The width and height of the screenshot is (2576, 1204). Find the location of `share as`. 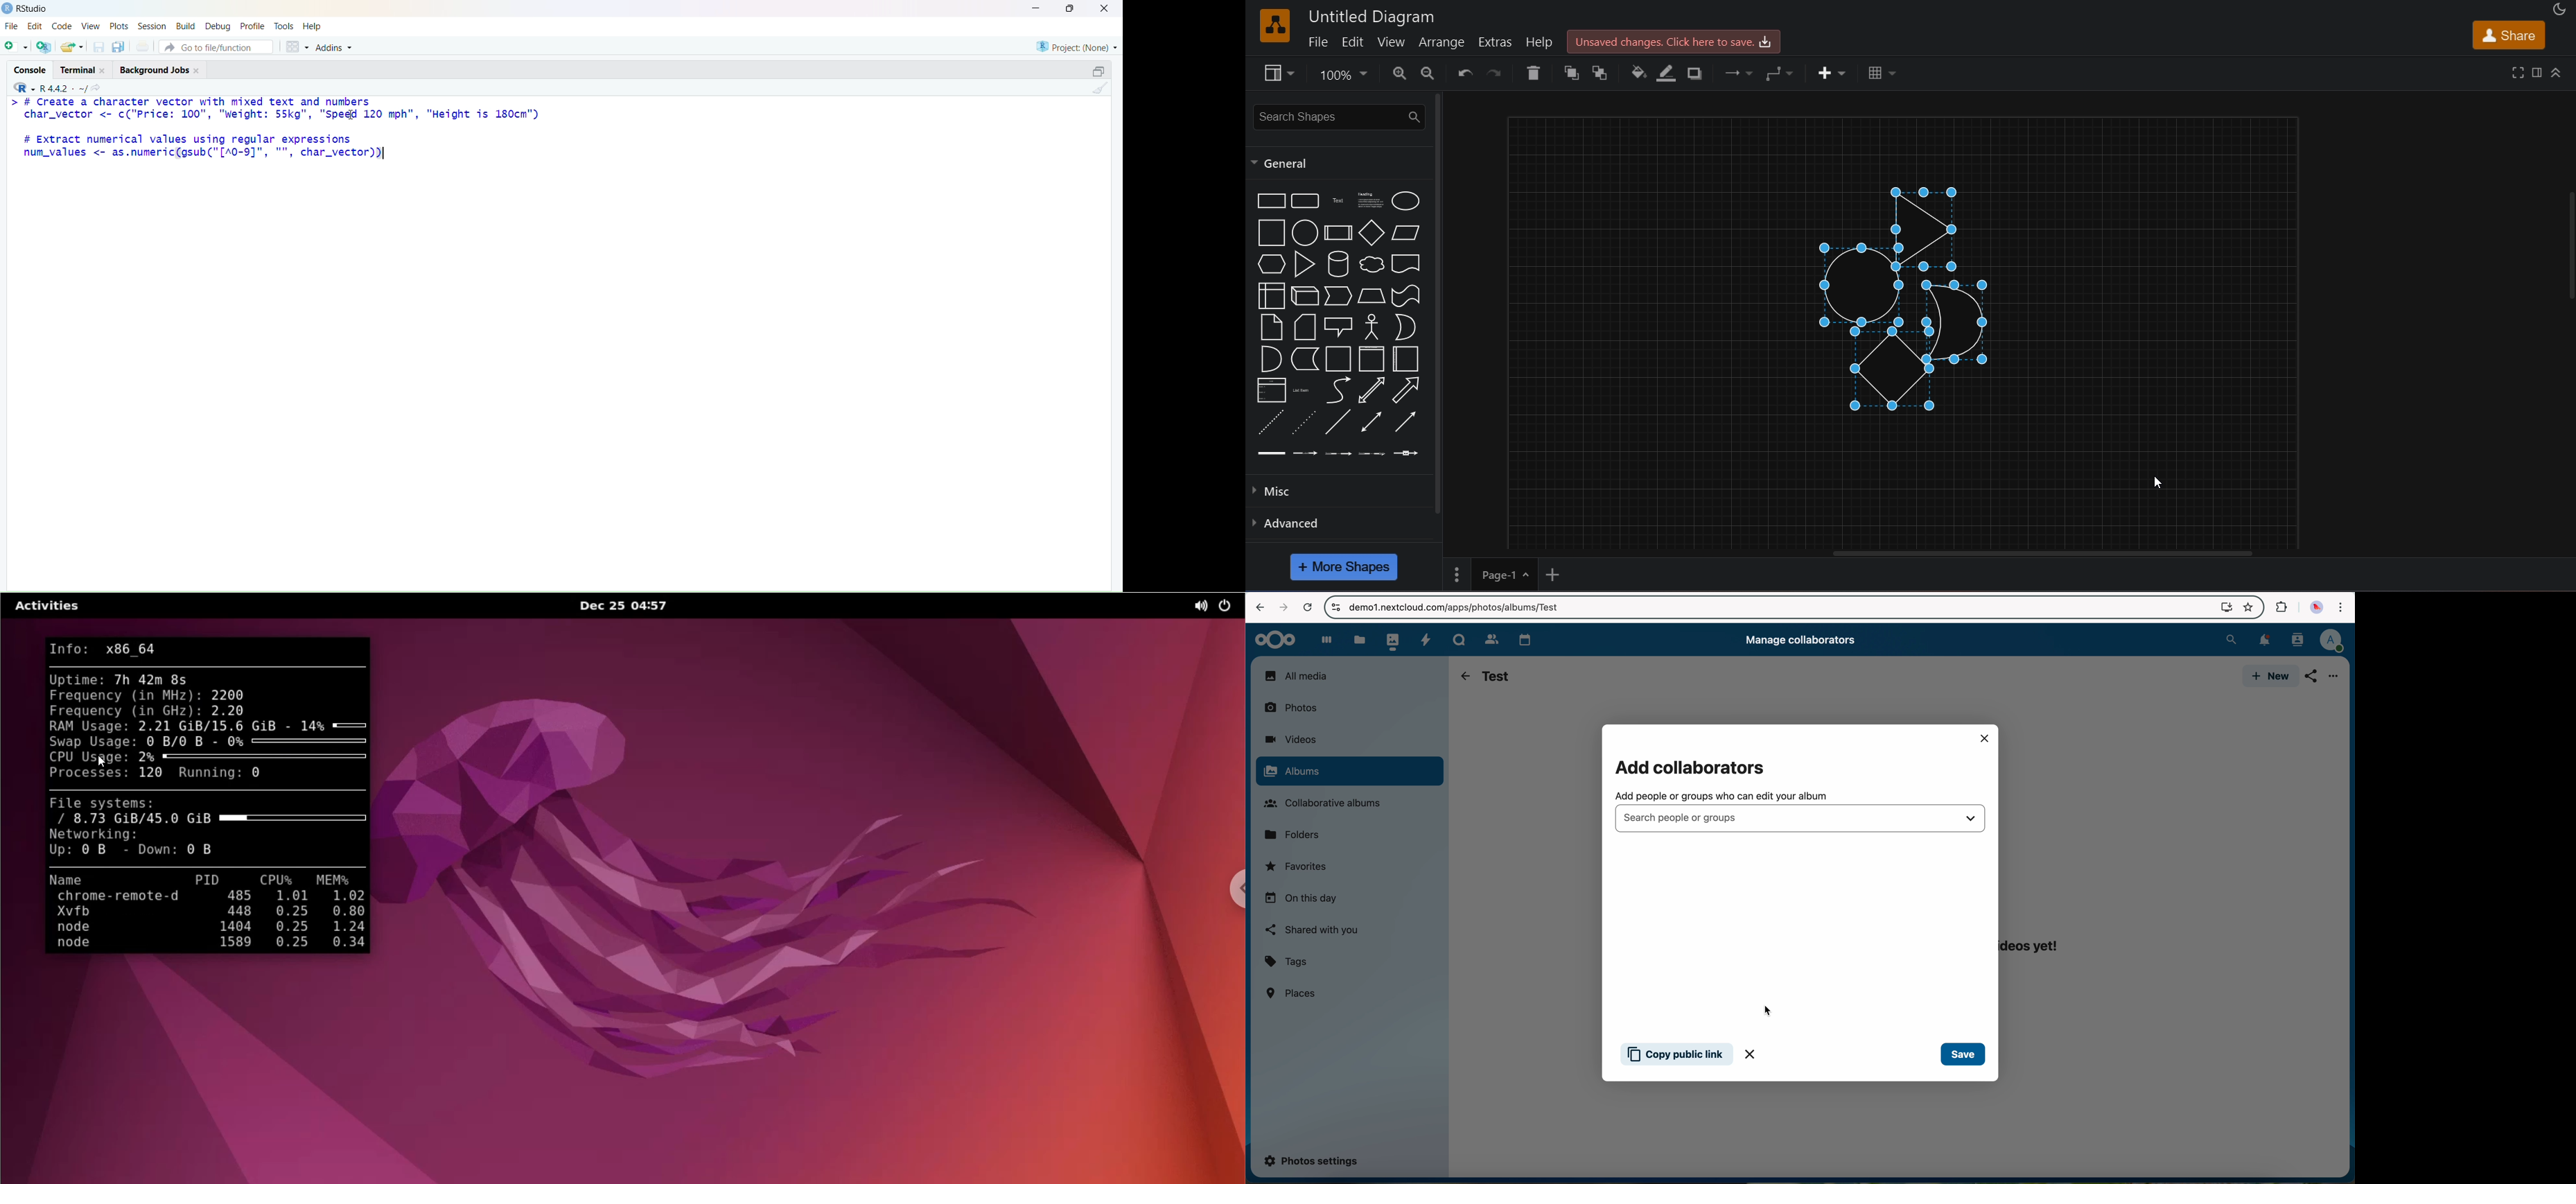

share as is located at coordinates (73, 47).